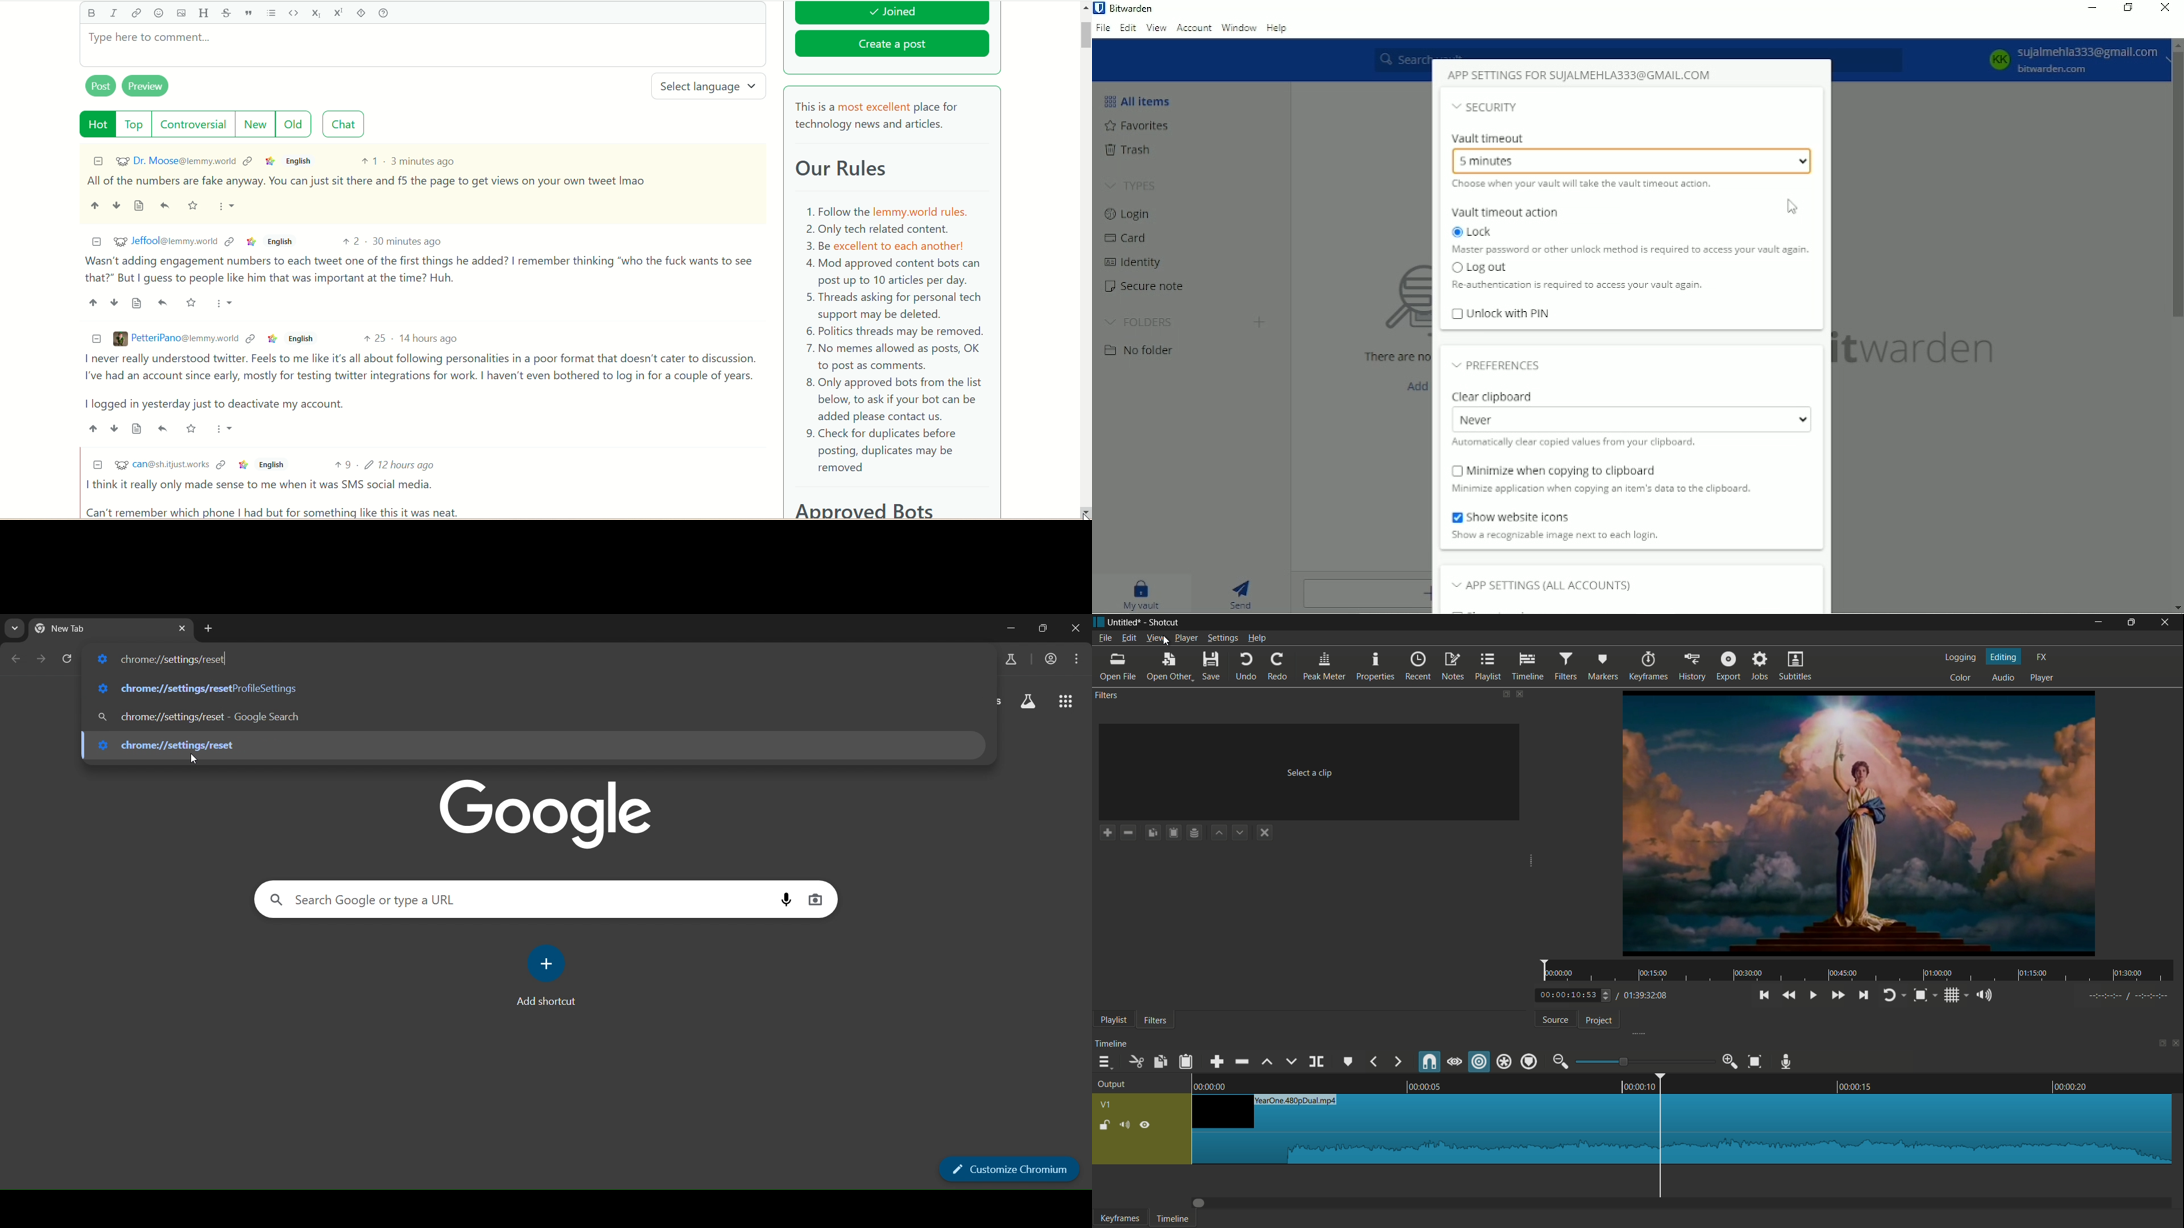  Describe the element at coordinates (272, 13) in the screenshot. I see `list` at that location.